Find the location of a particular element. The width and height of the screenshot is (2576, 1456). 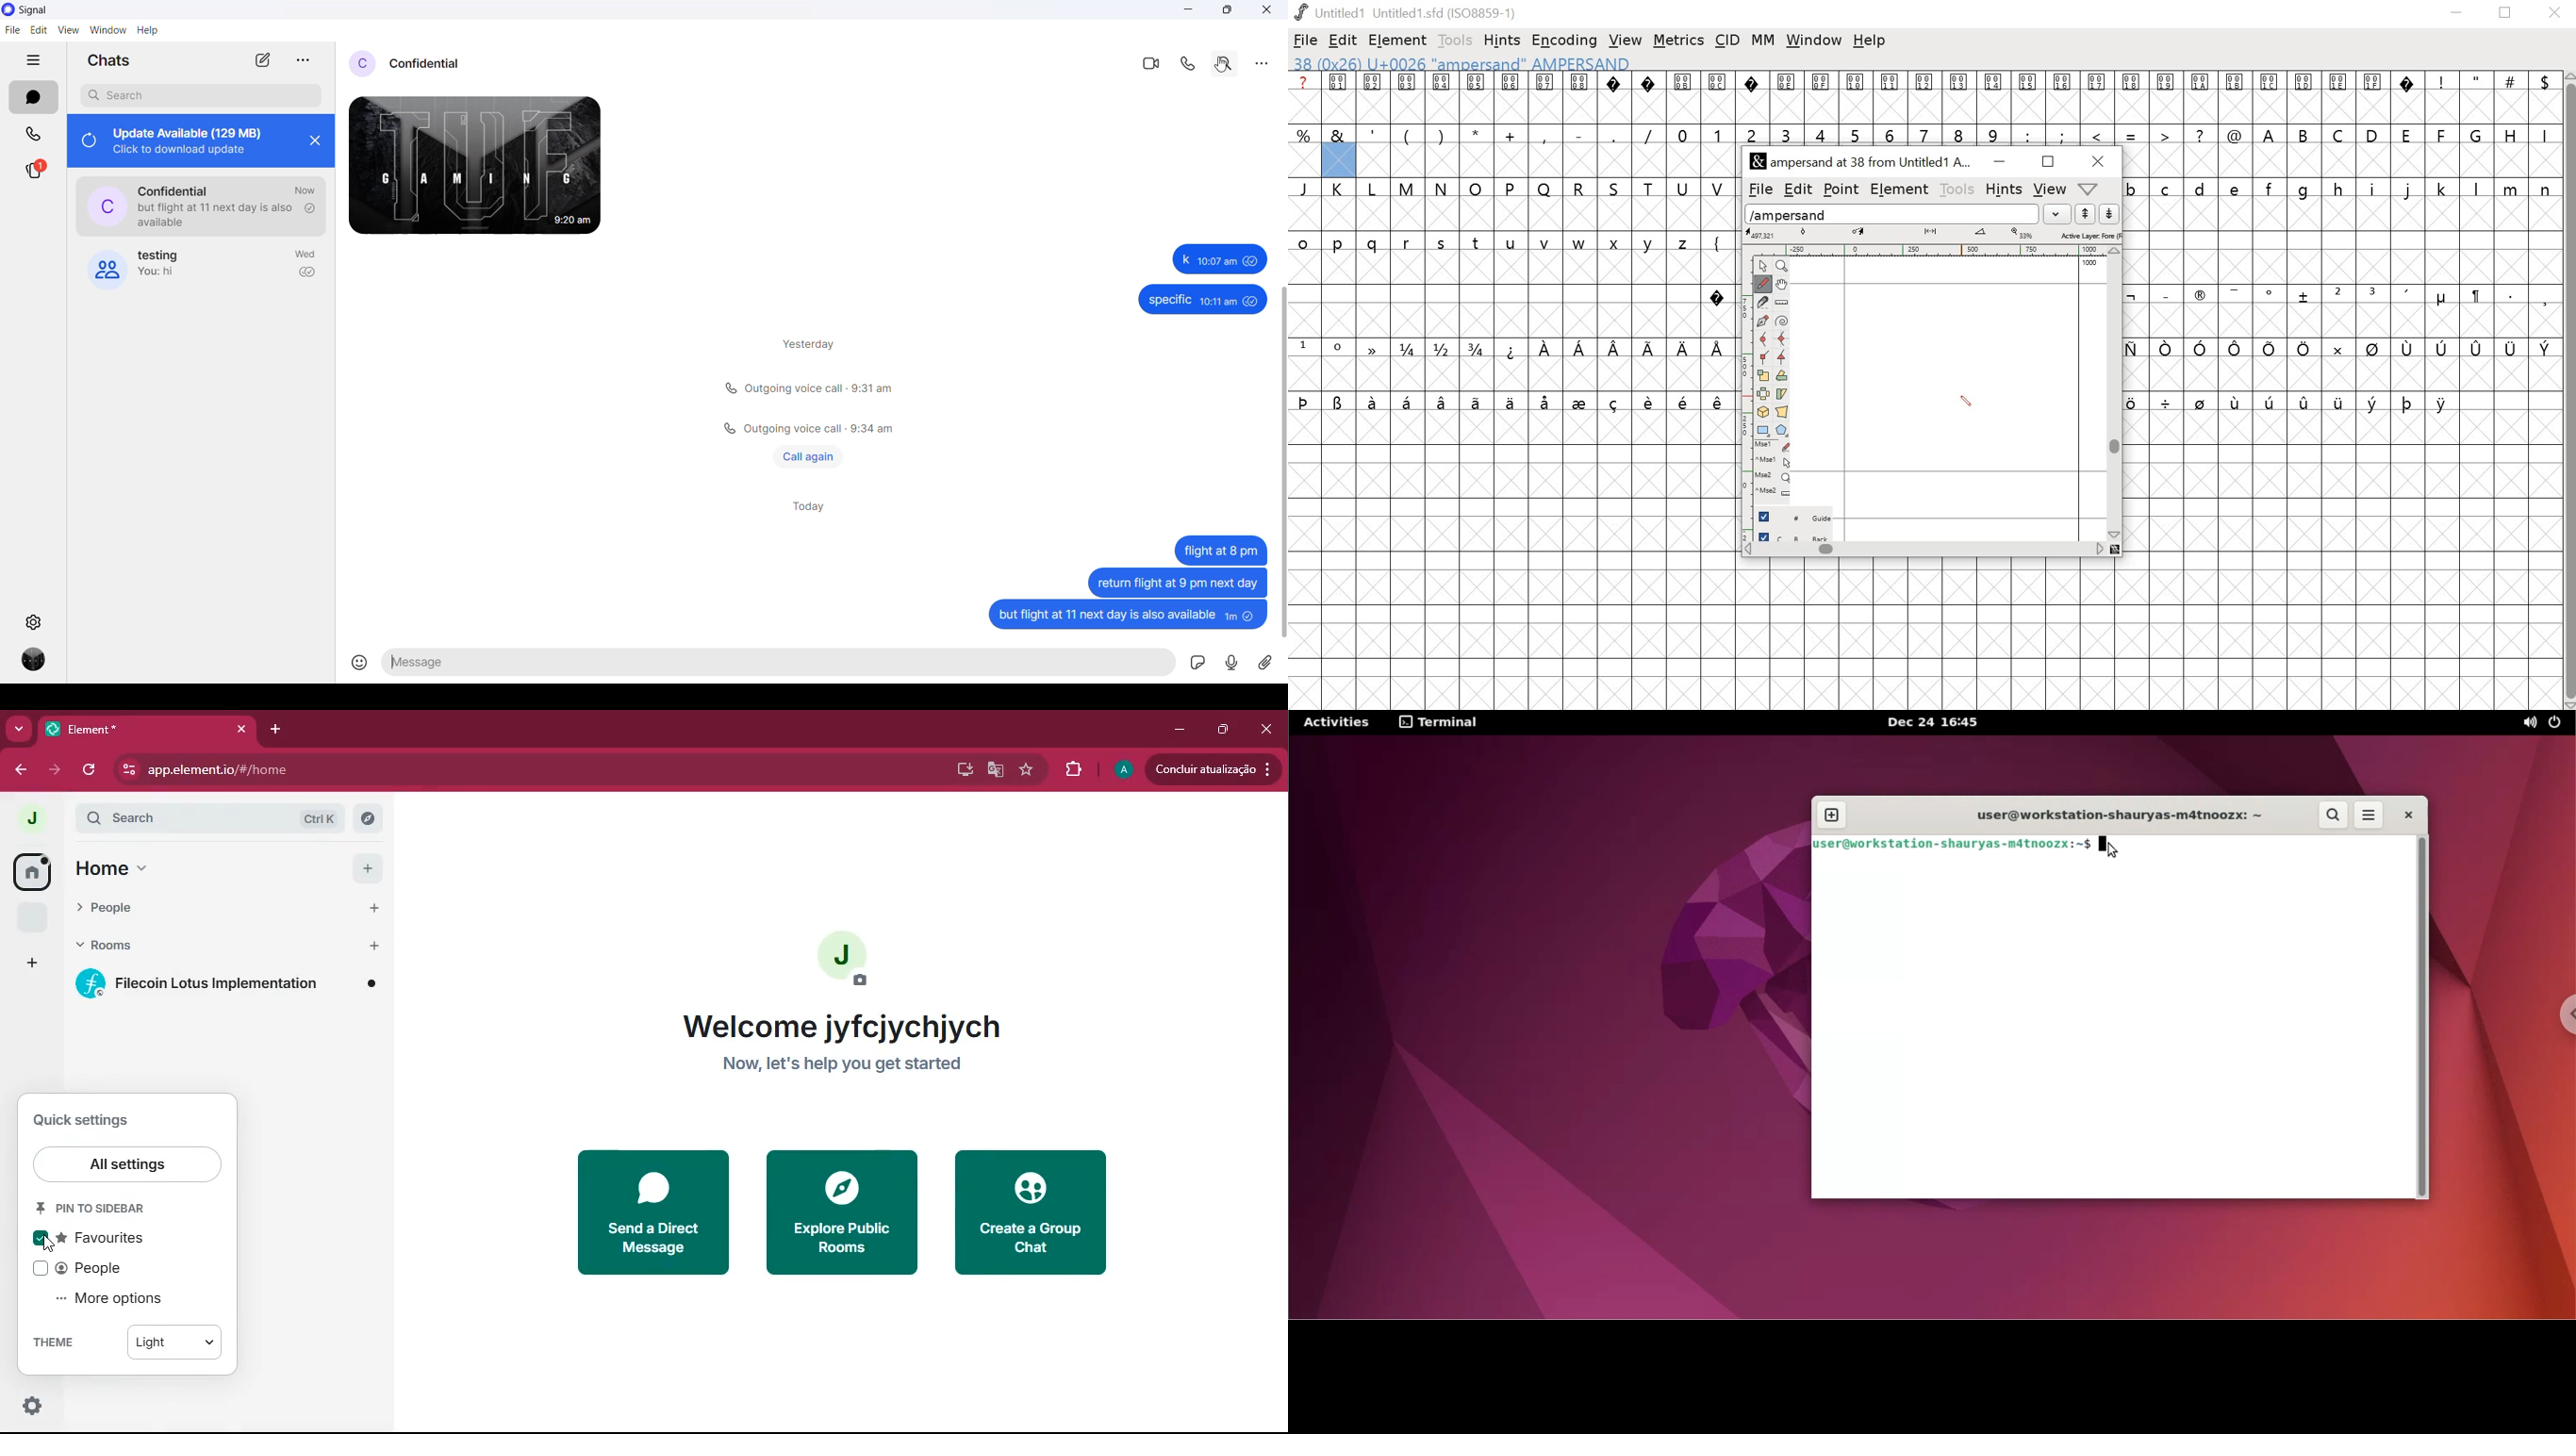

? is located at coordinates (1752, 98).